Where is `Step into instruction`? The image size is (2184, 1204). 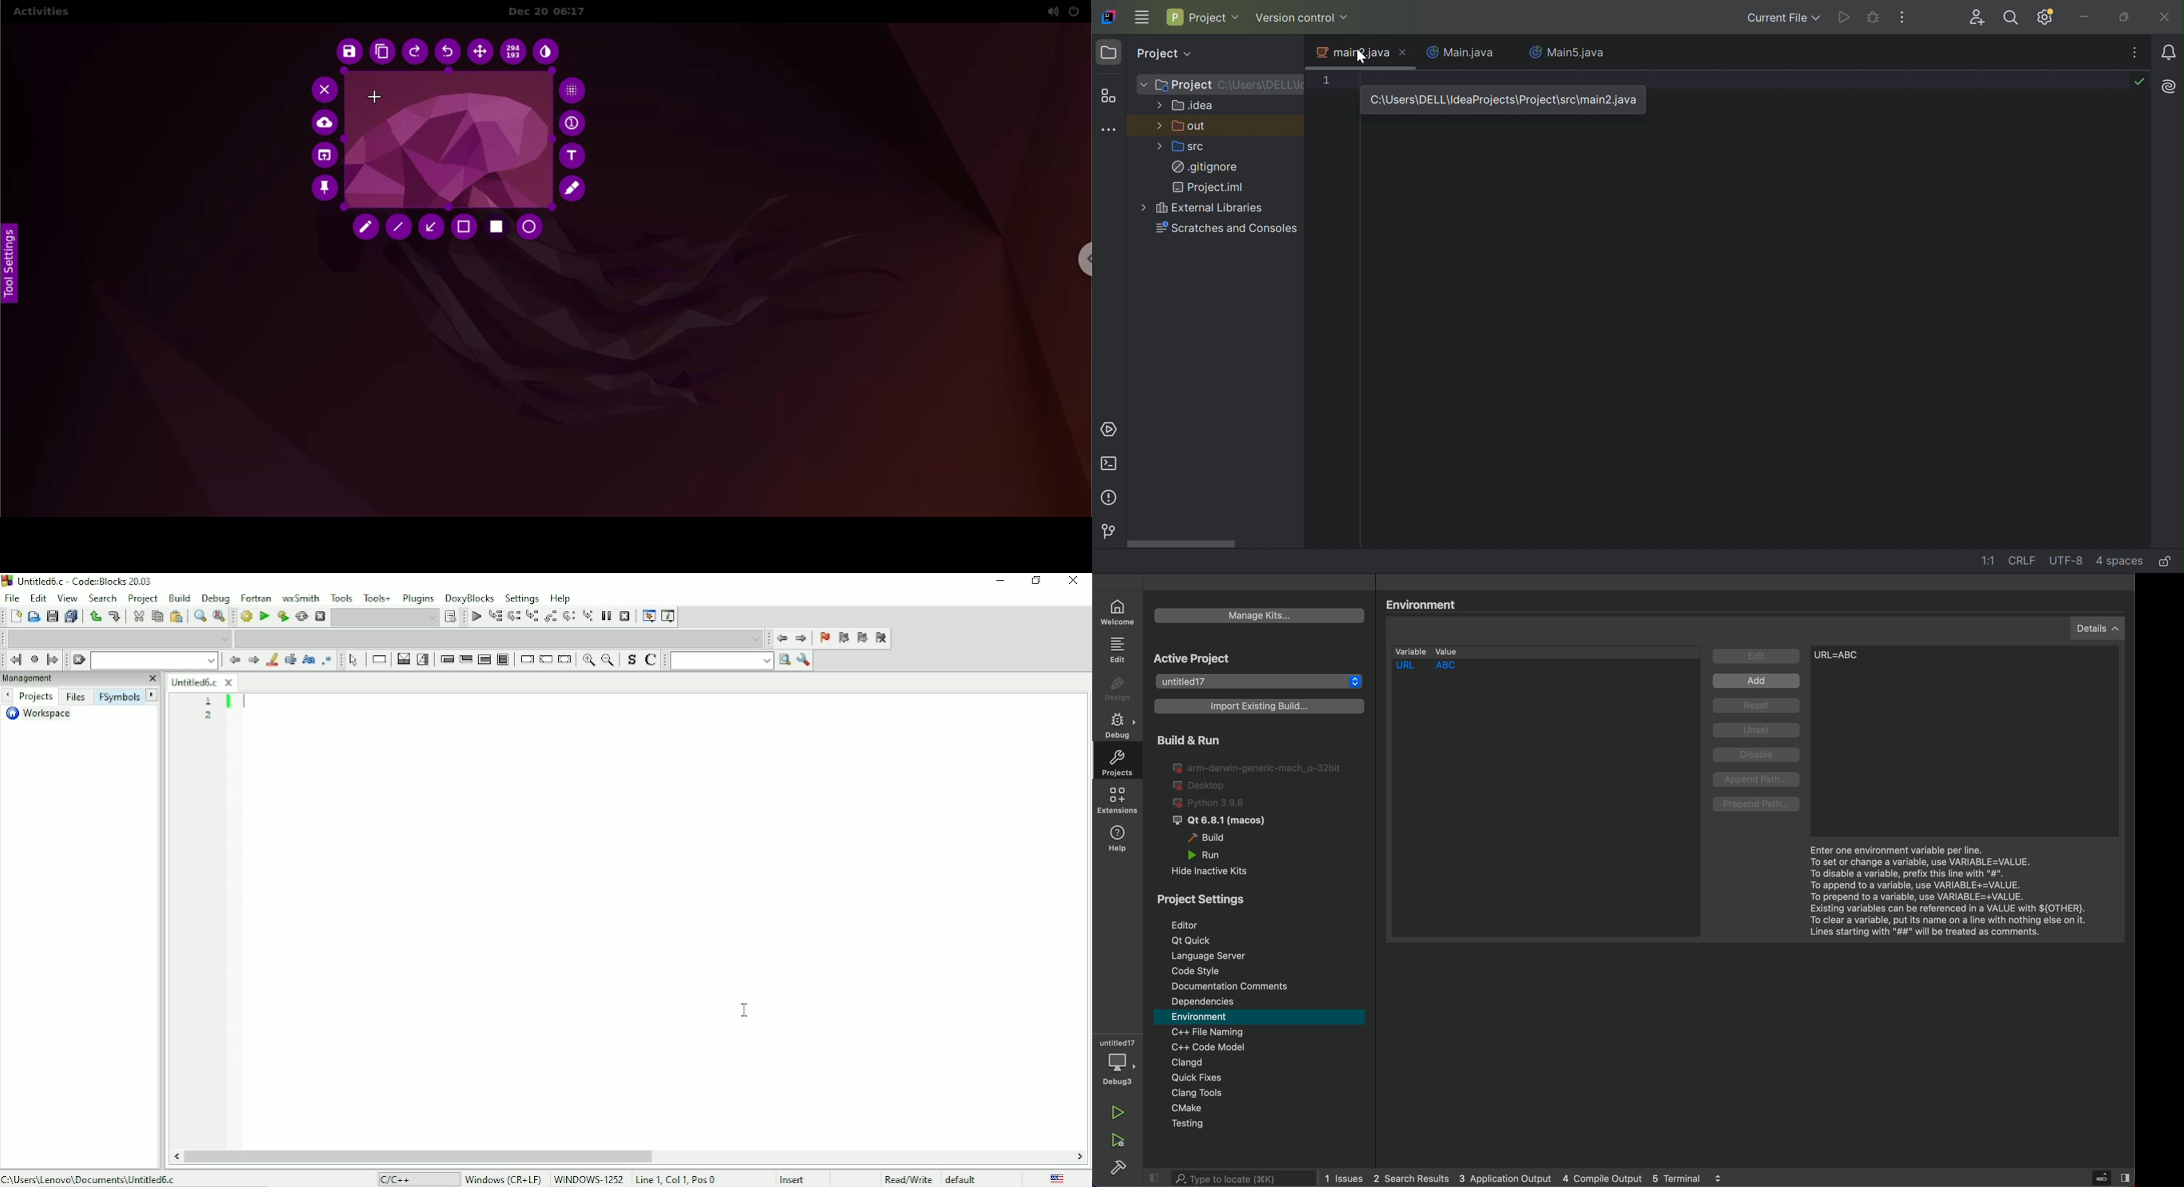
Step into instruction is located at coordinates (588, 617).